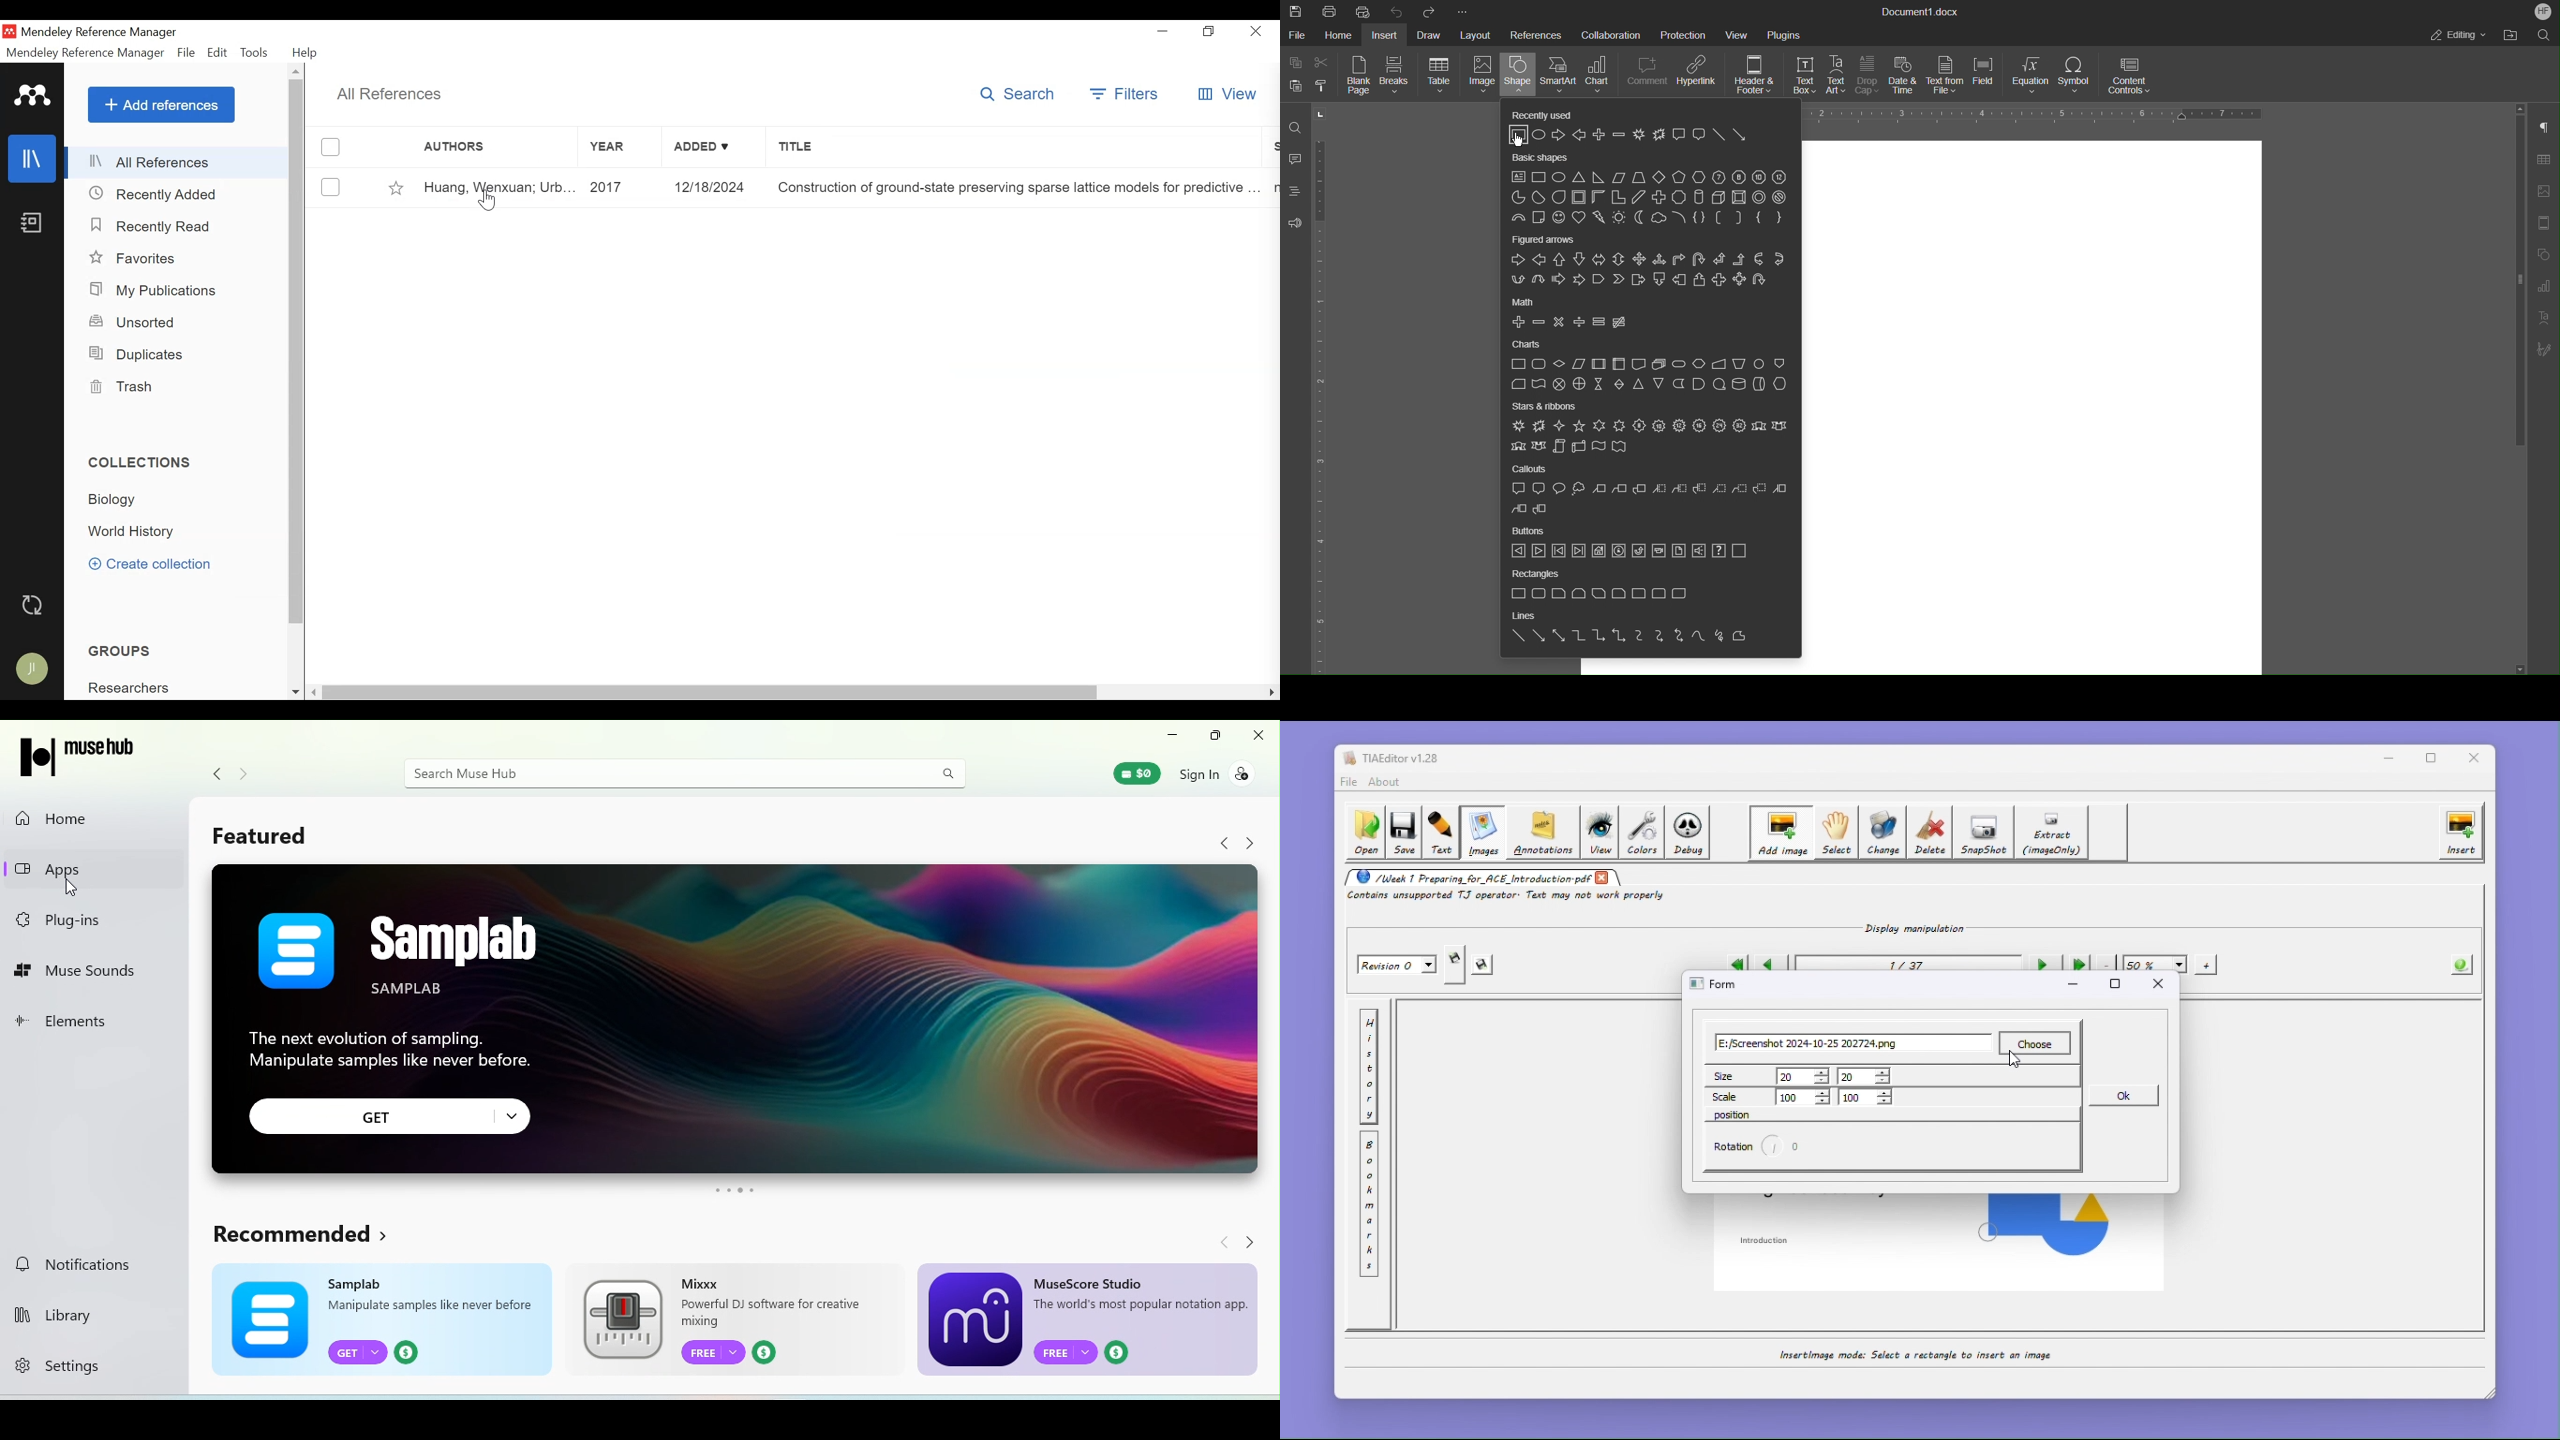 This screenshot has height=1456, width=2576. I want to click on 2017, so click(622, 187).